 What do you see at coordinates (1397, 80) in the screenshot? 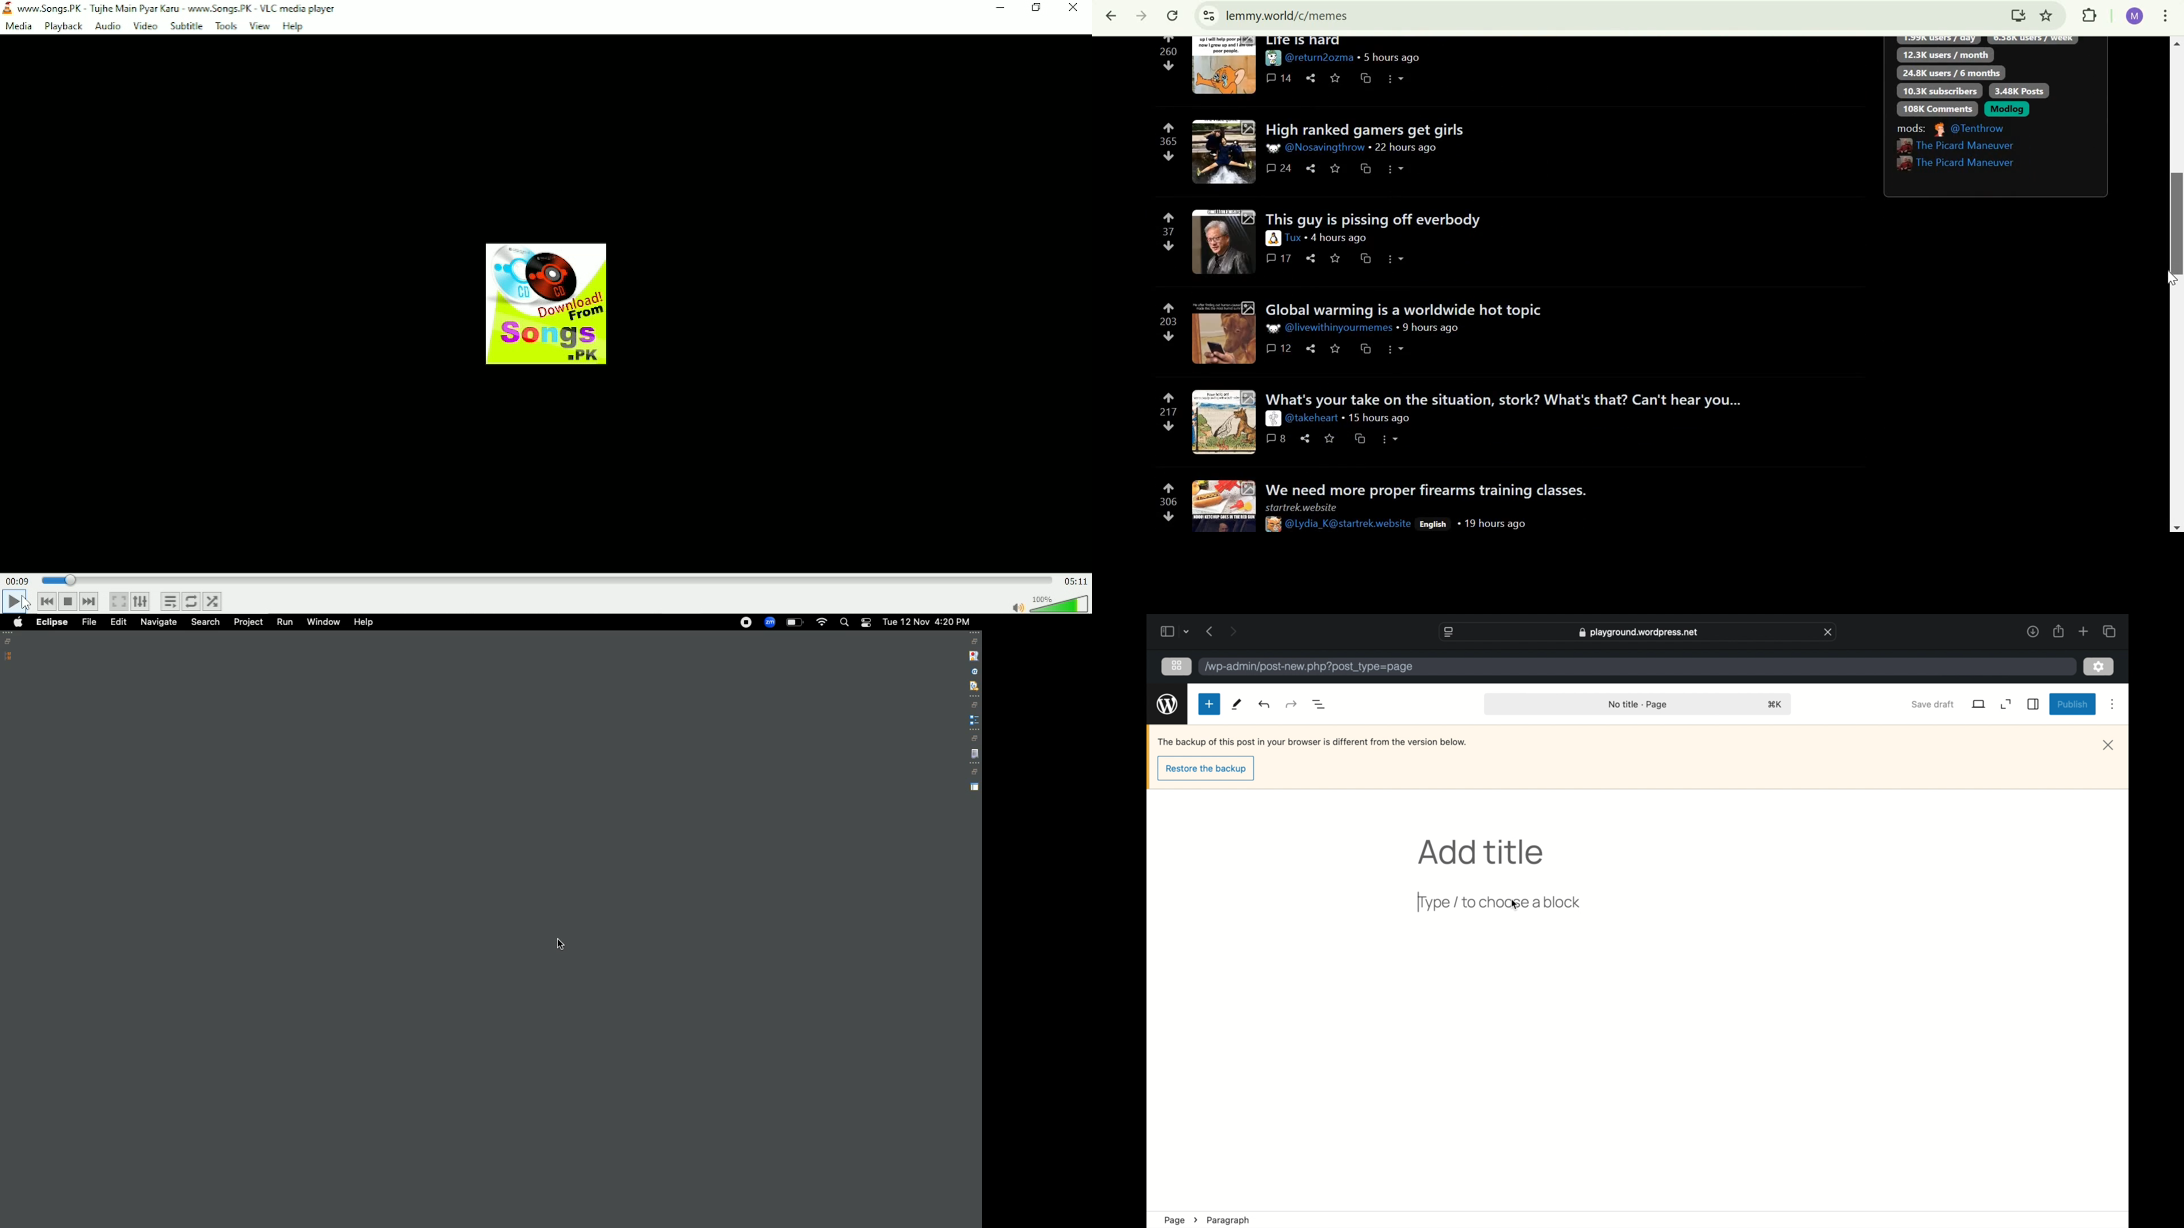
I see `more` at bounding box center [1397, 80].